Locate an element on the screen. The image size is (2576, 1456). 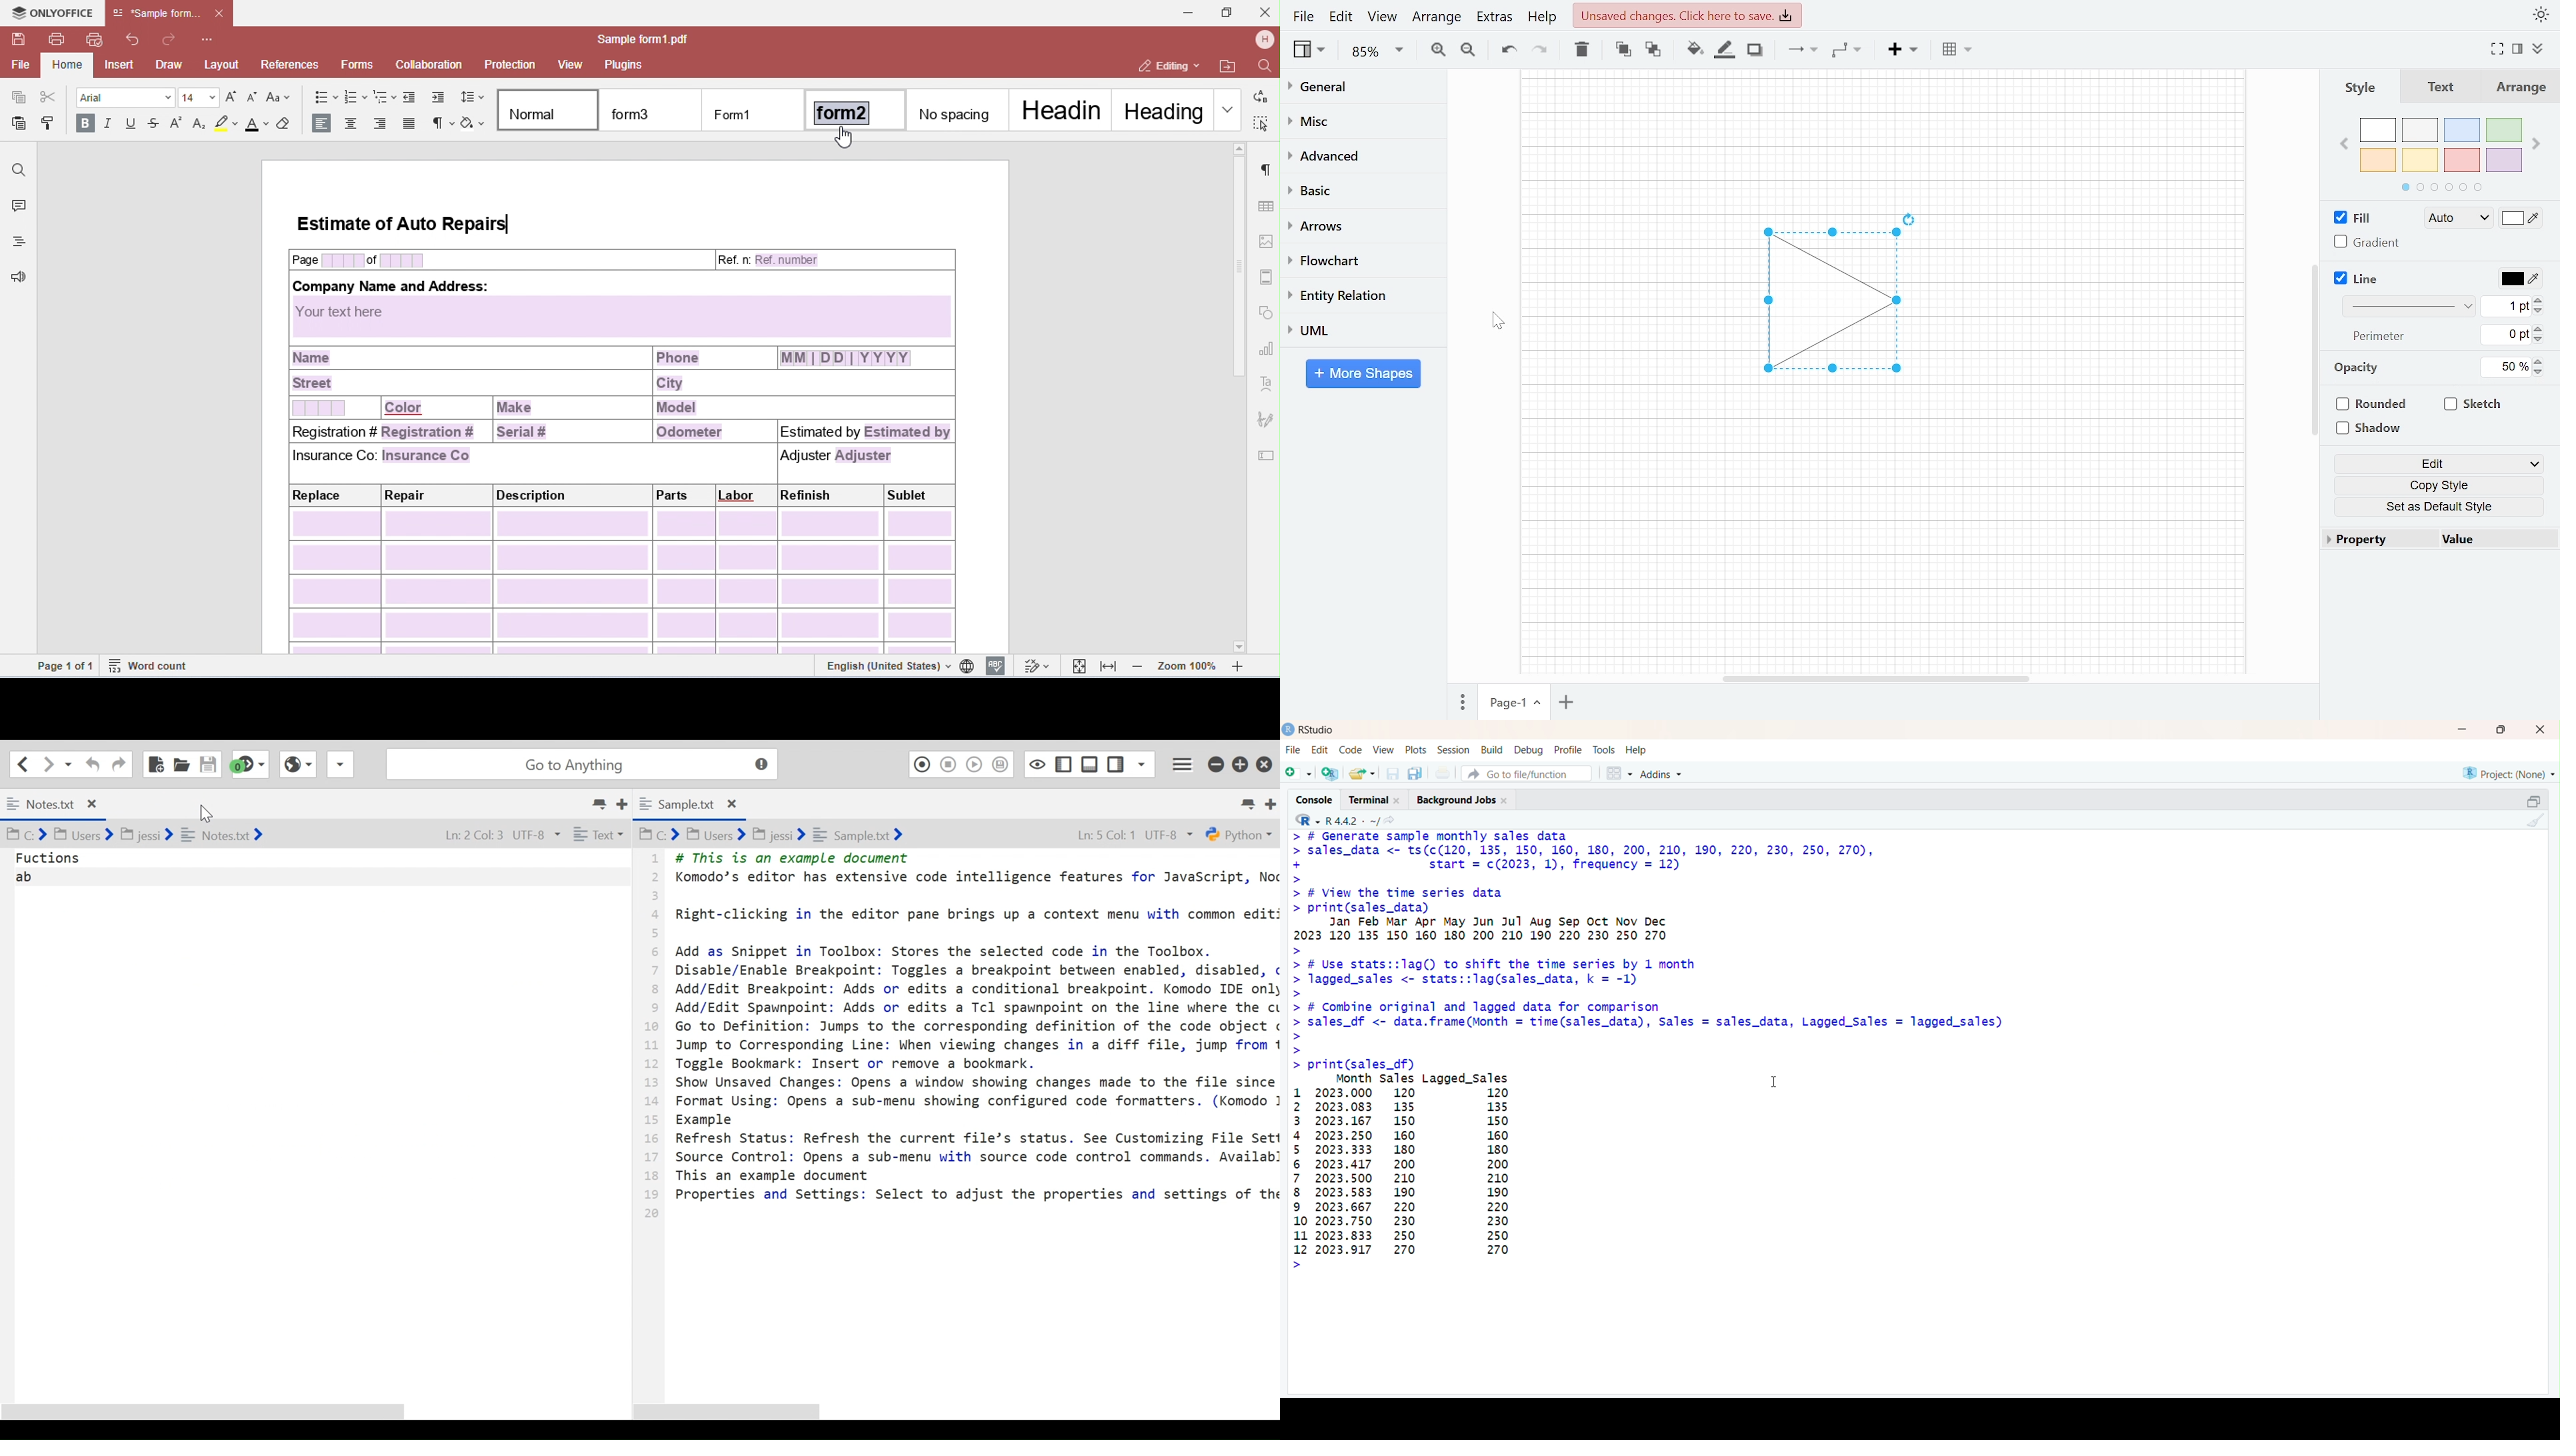
Triangle is located at coordinates (1843, 307).